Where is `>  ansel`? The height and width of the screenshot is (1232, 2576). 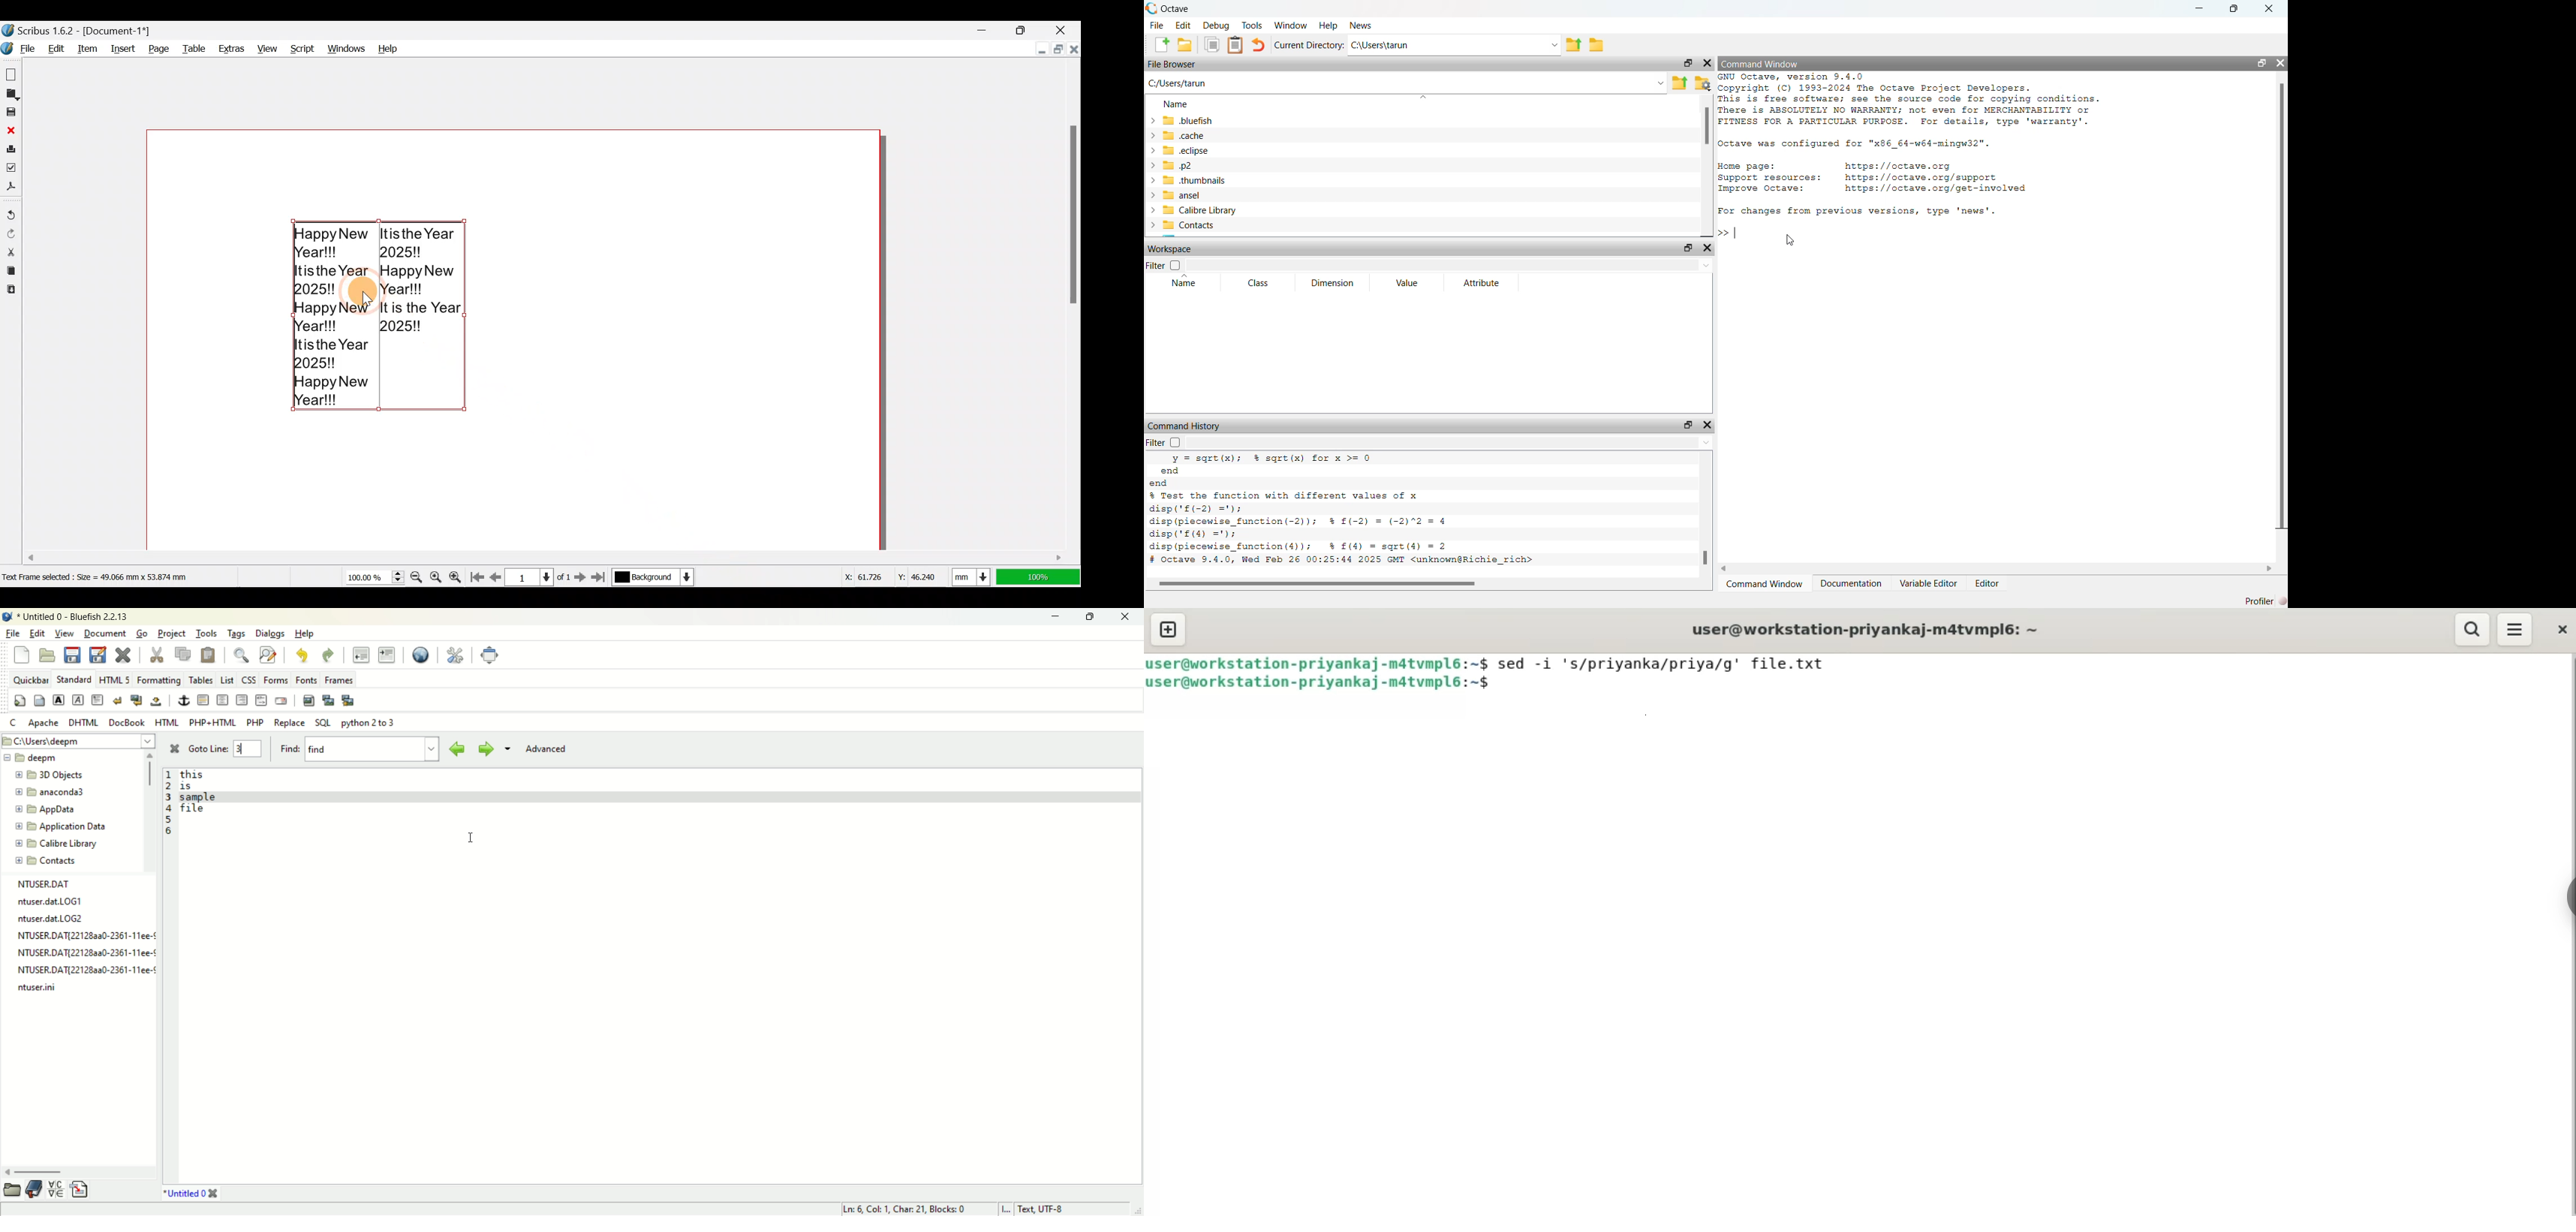 >  ansel is located at coordinates (1176, 196).